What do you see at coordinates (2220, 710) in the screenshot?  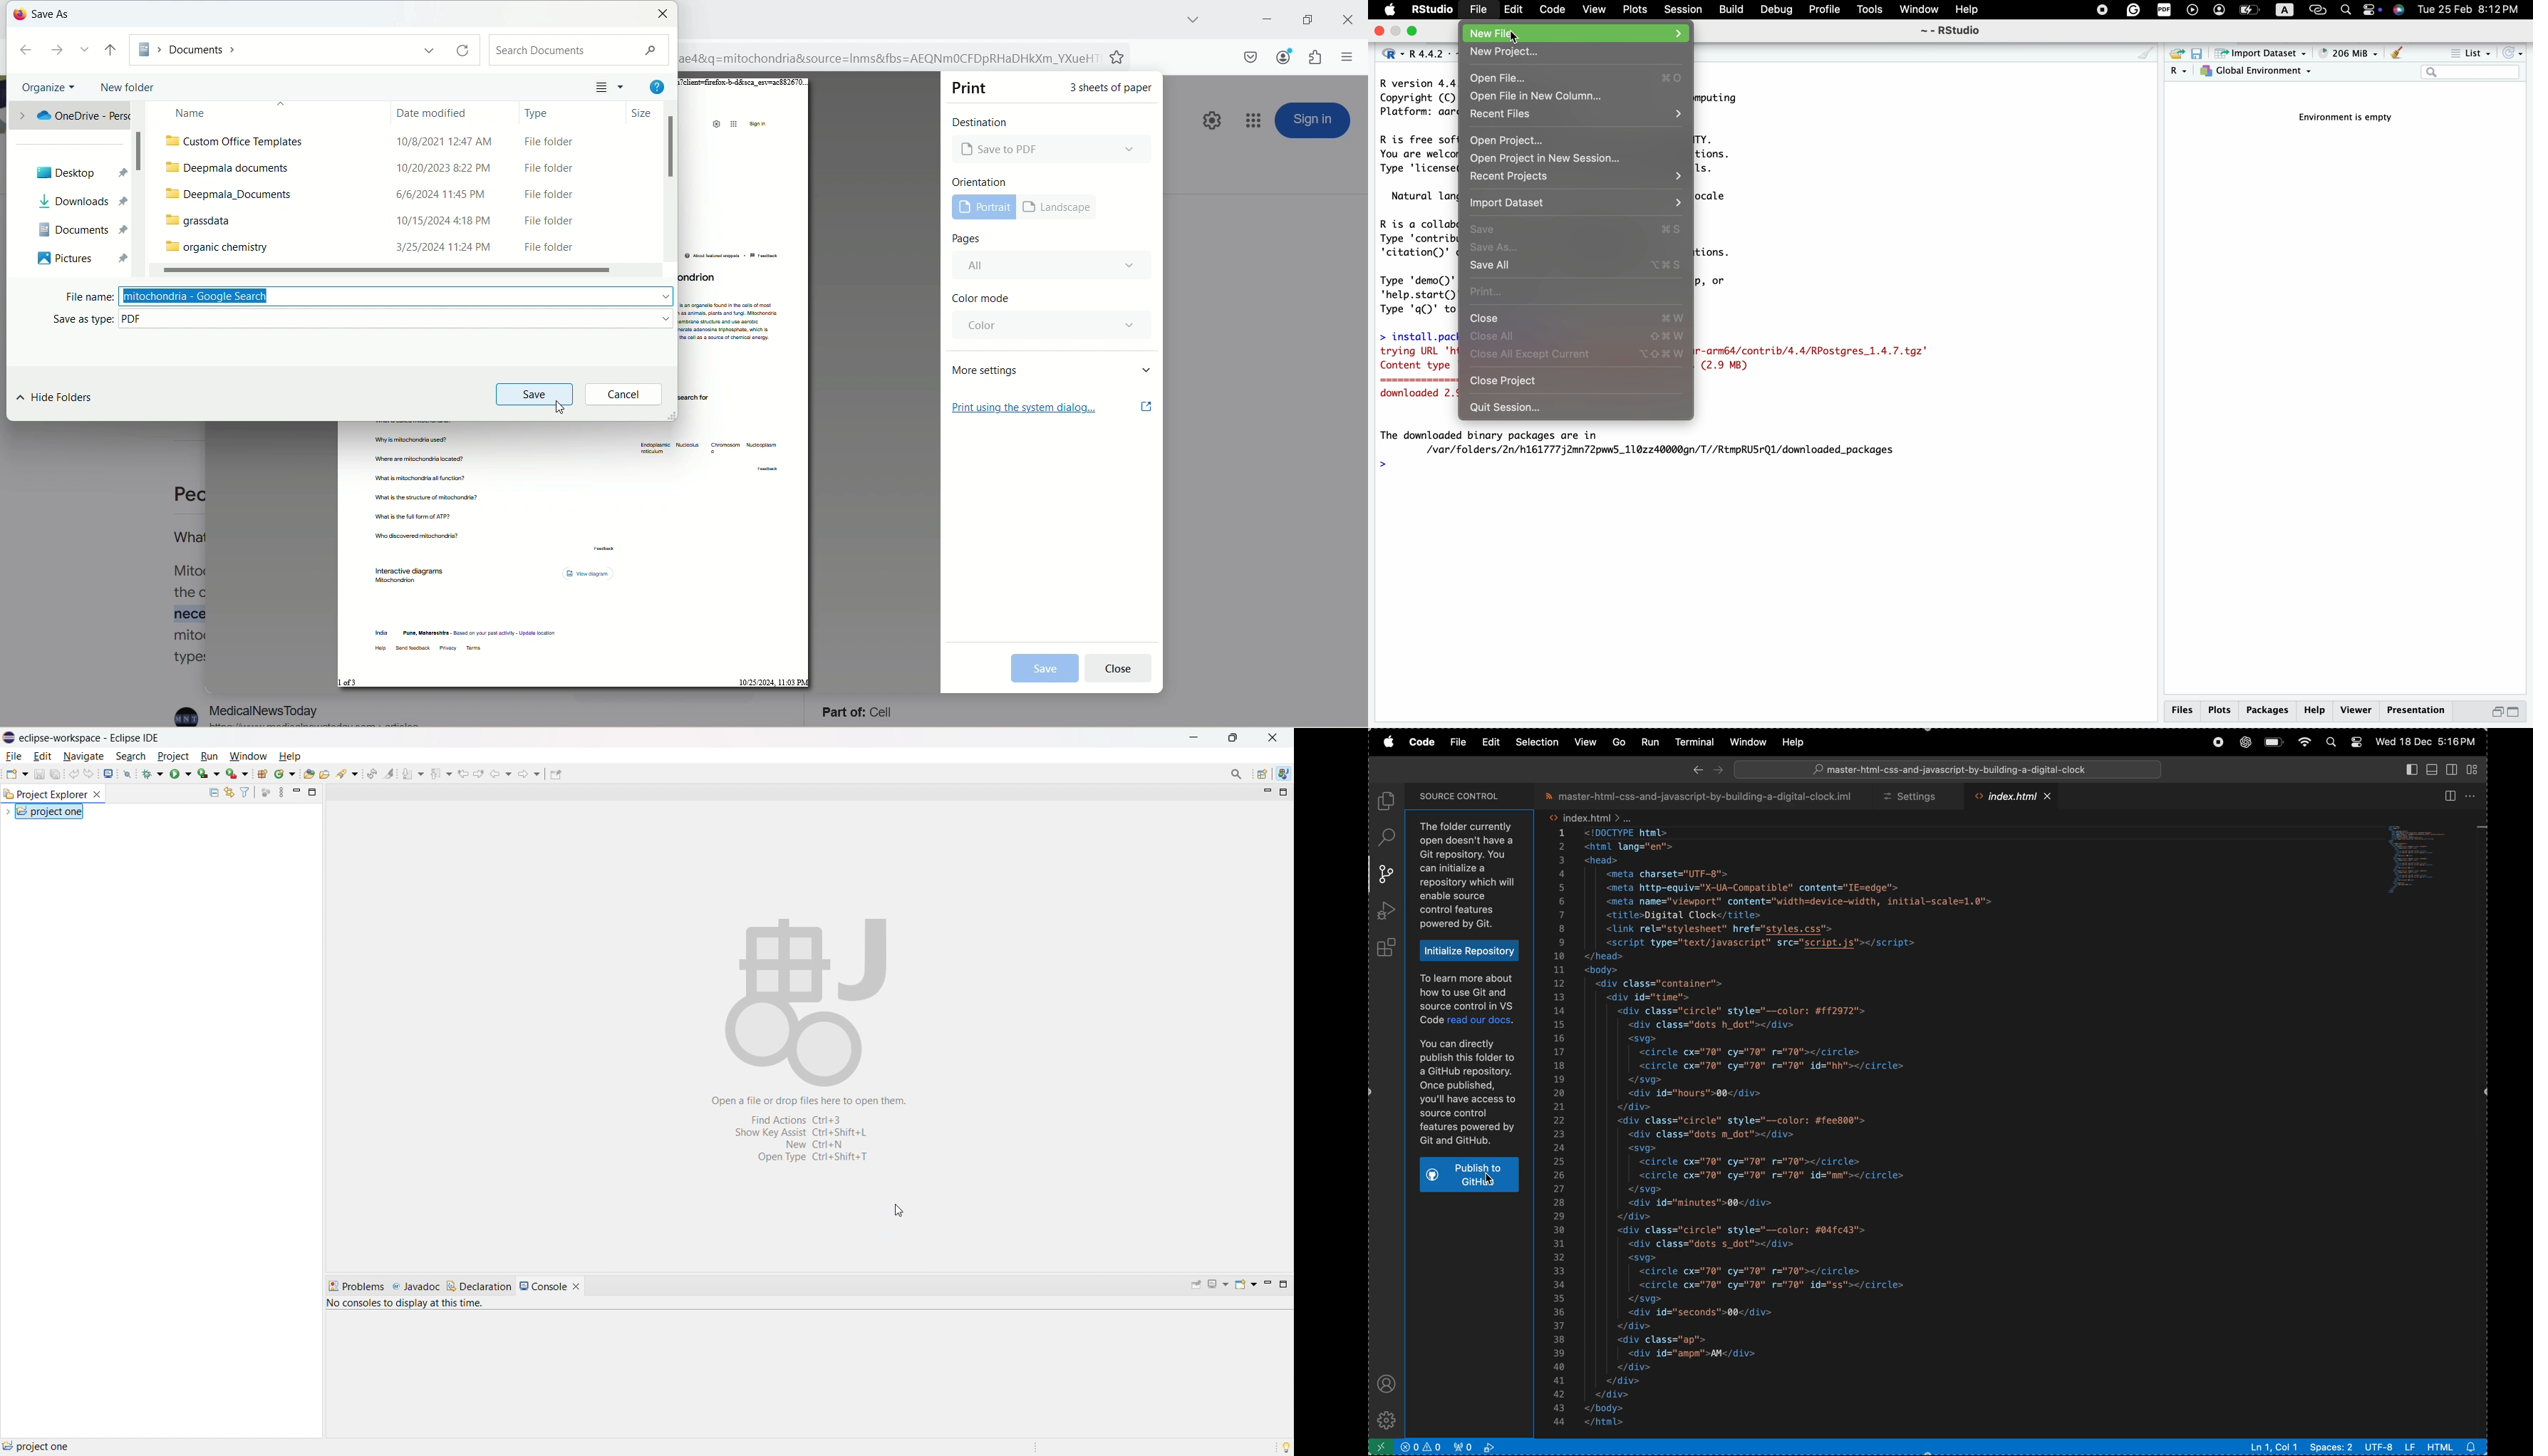 I see `plots` at bounding box center [2220, 710].